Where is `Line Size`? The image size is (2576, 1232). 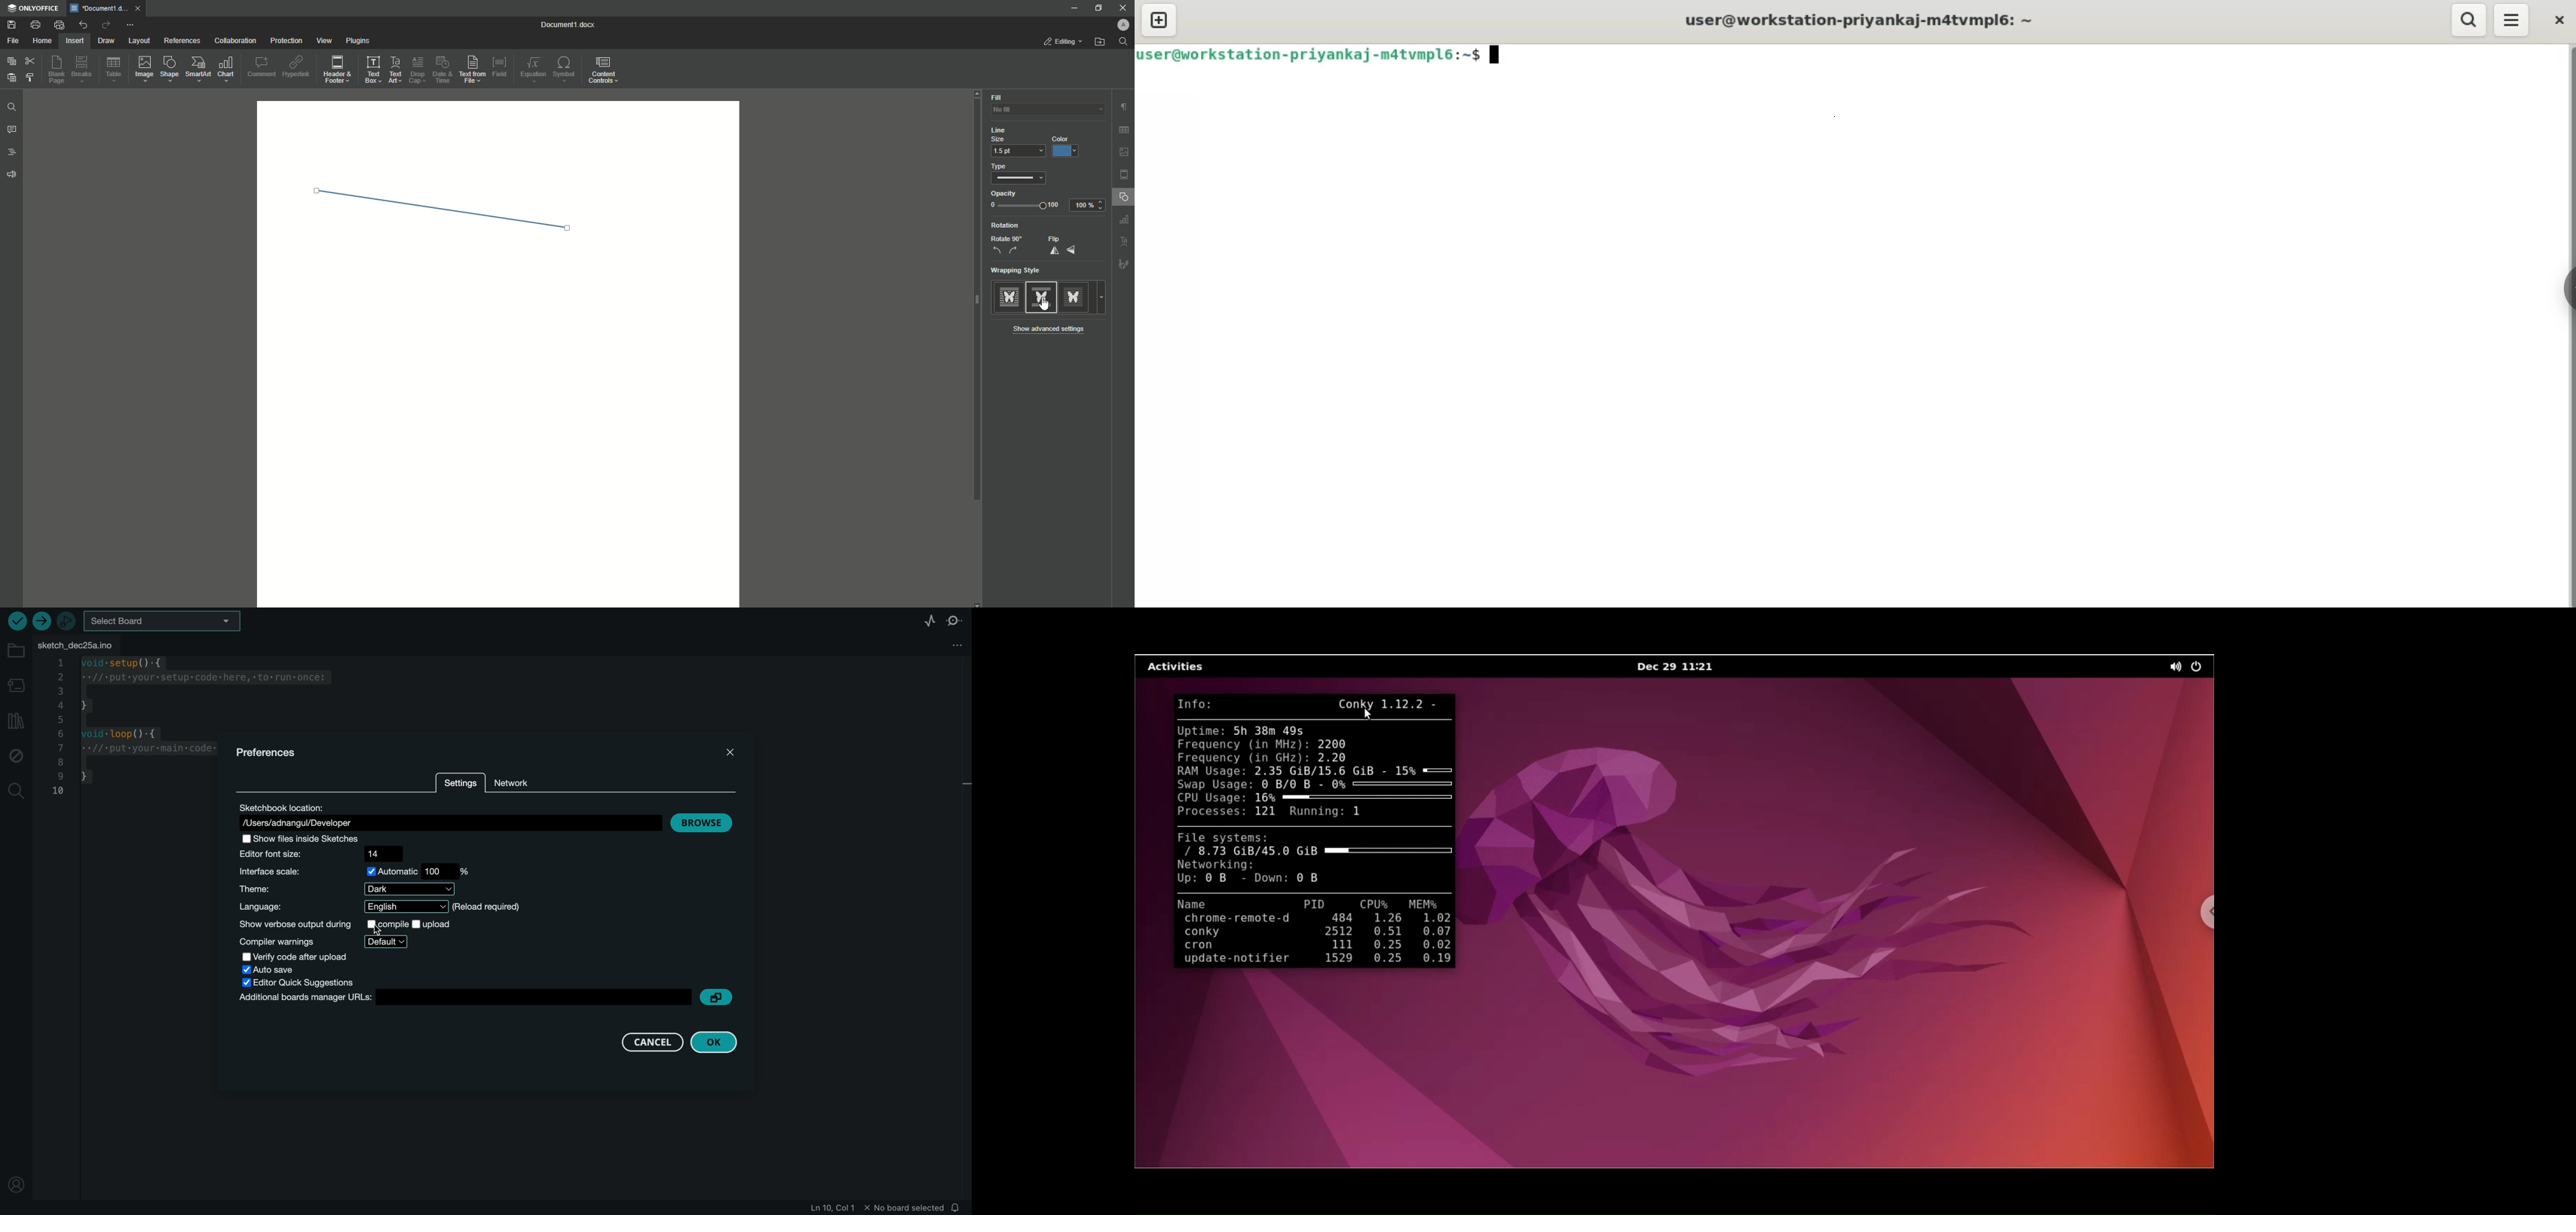
Line Size is located at coordinates (1010, 134).